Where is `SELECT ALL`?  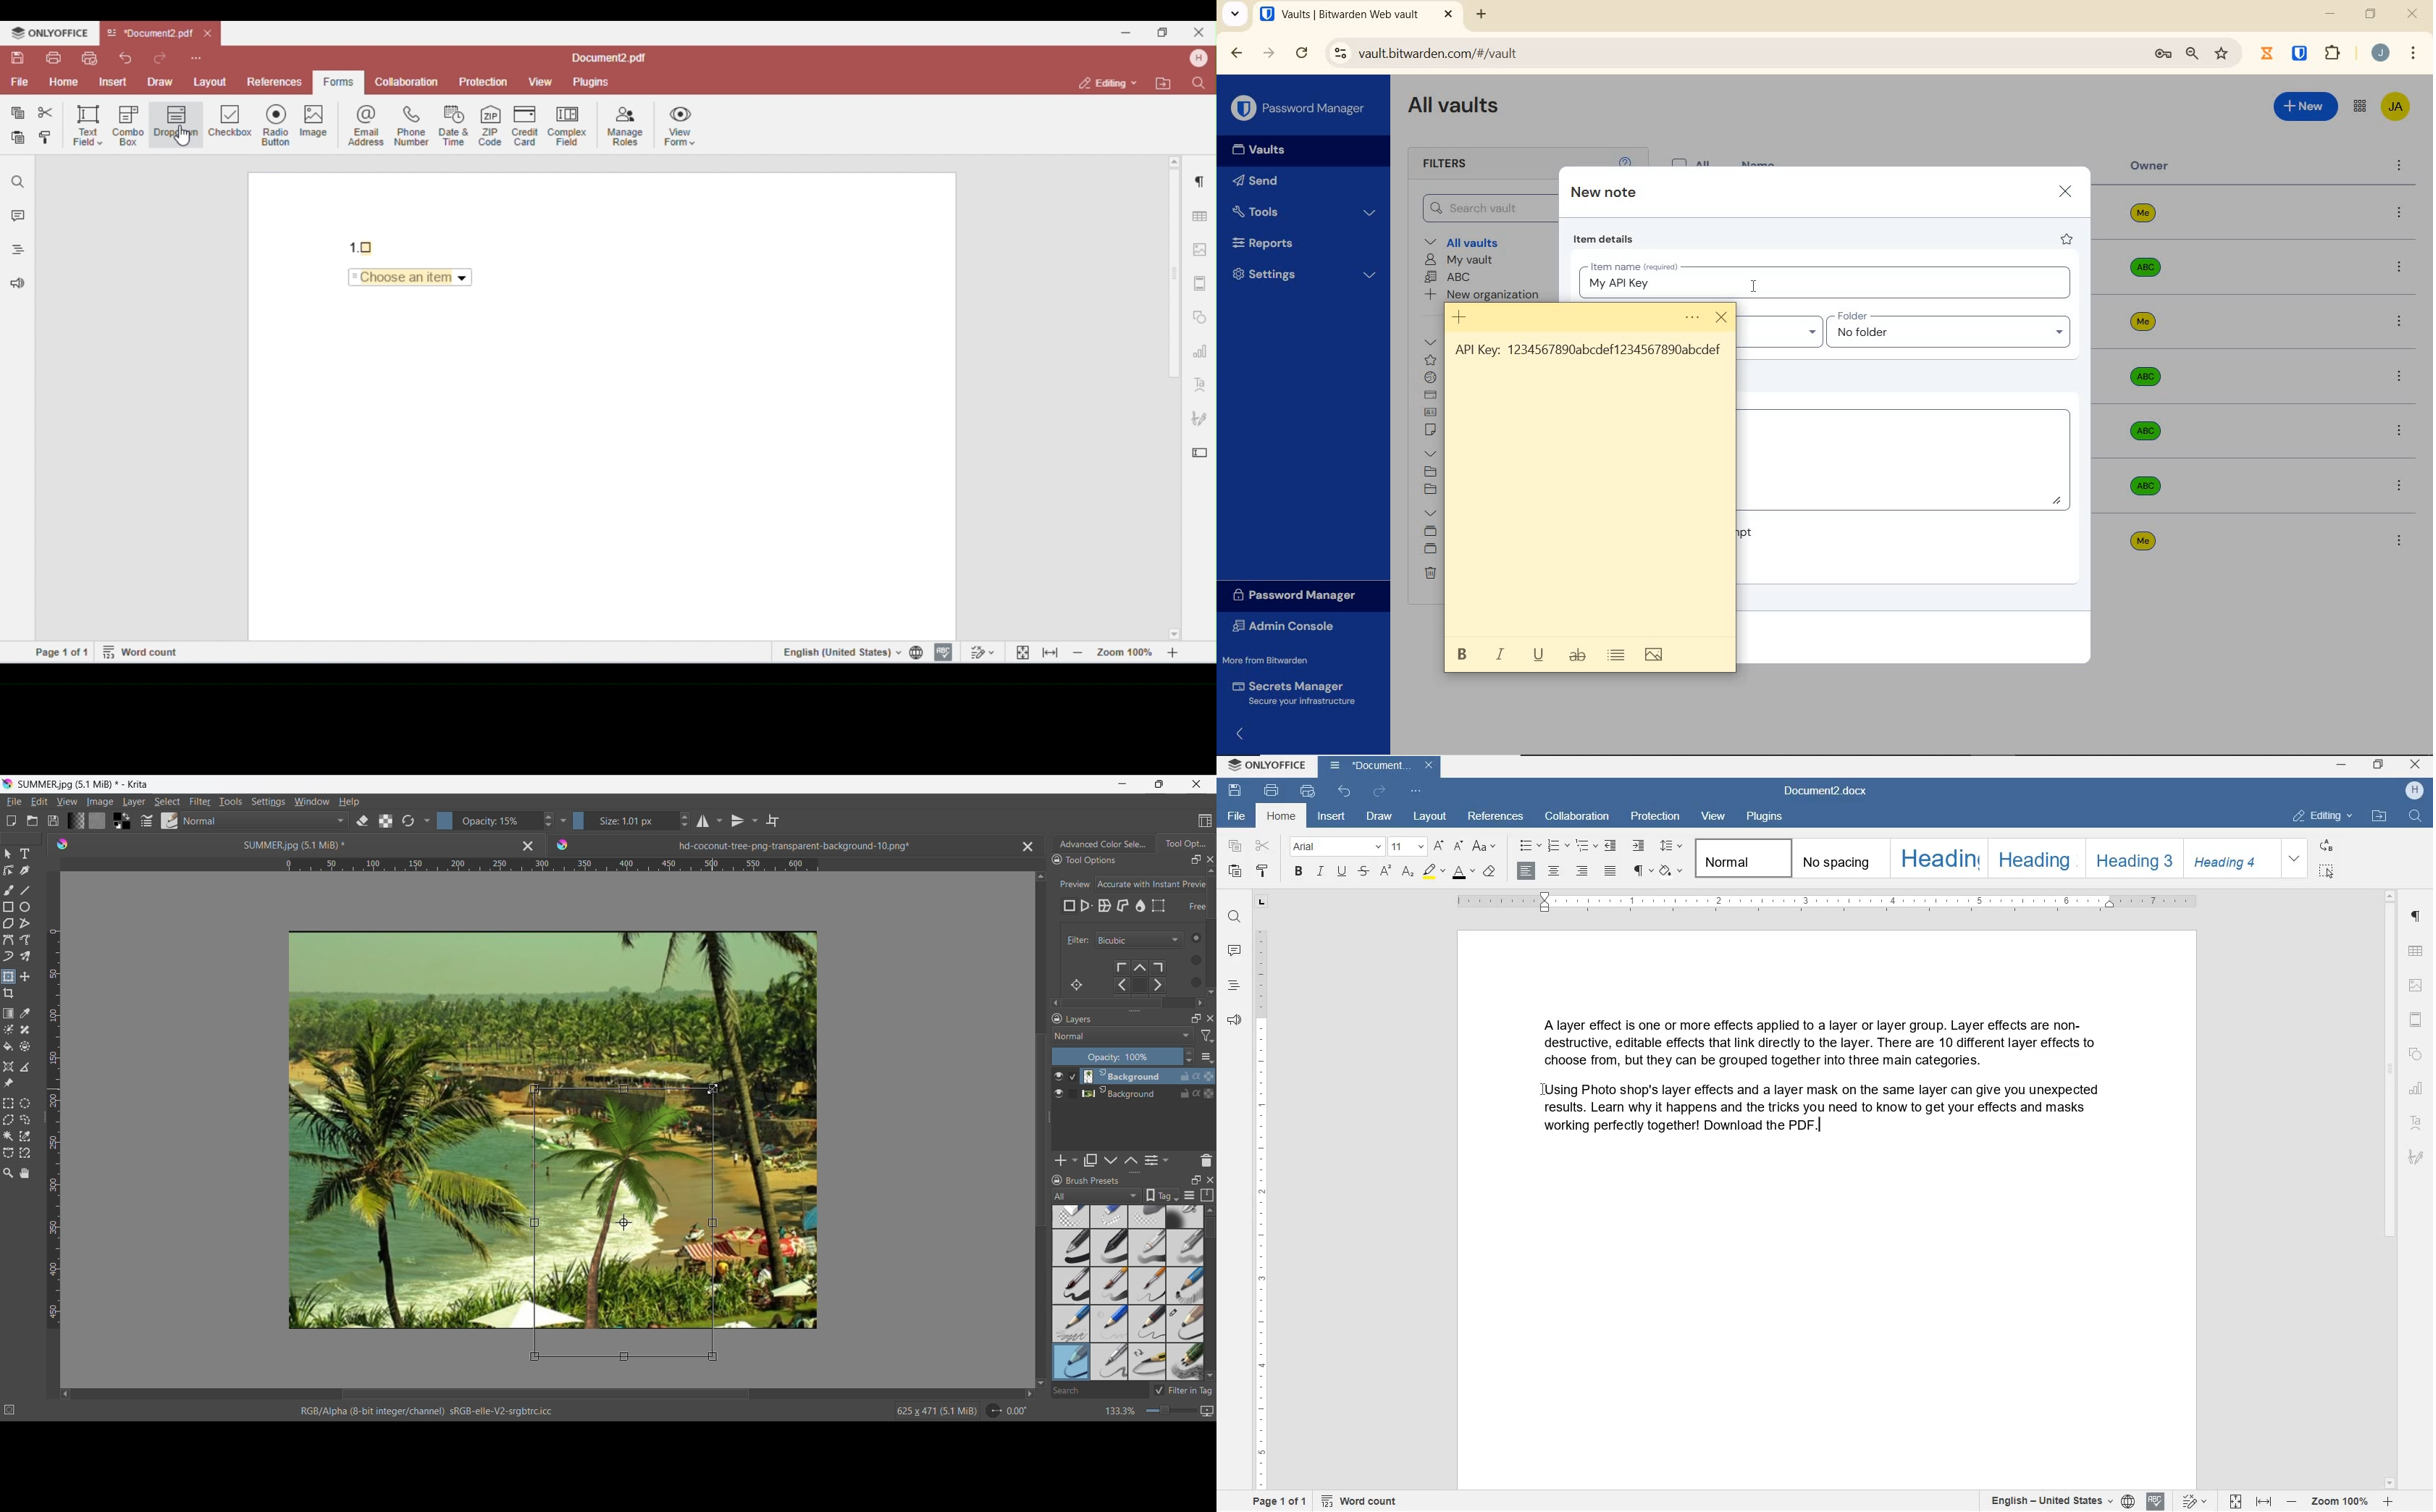
SELECT ALL is located at coordinates (2325, 872).